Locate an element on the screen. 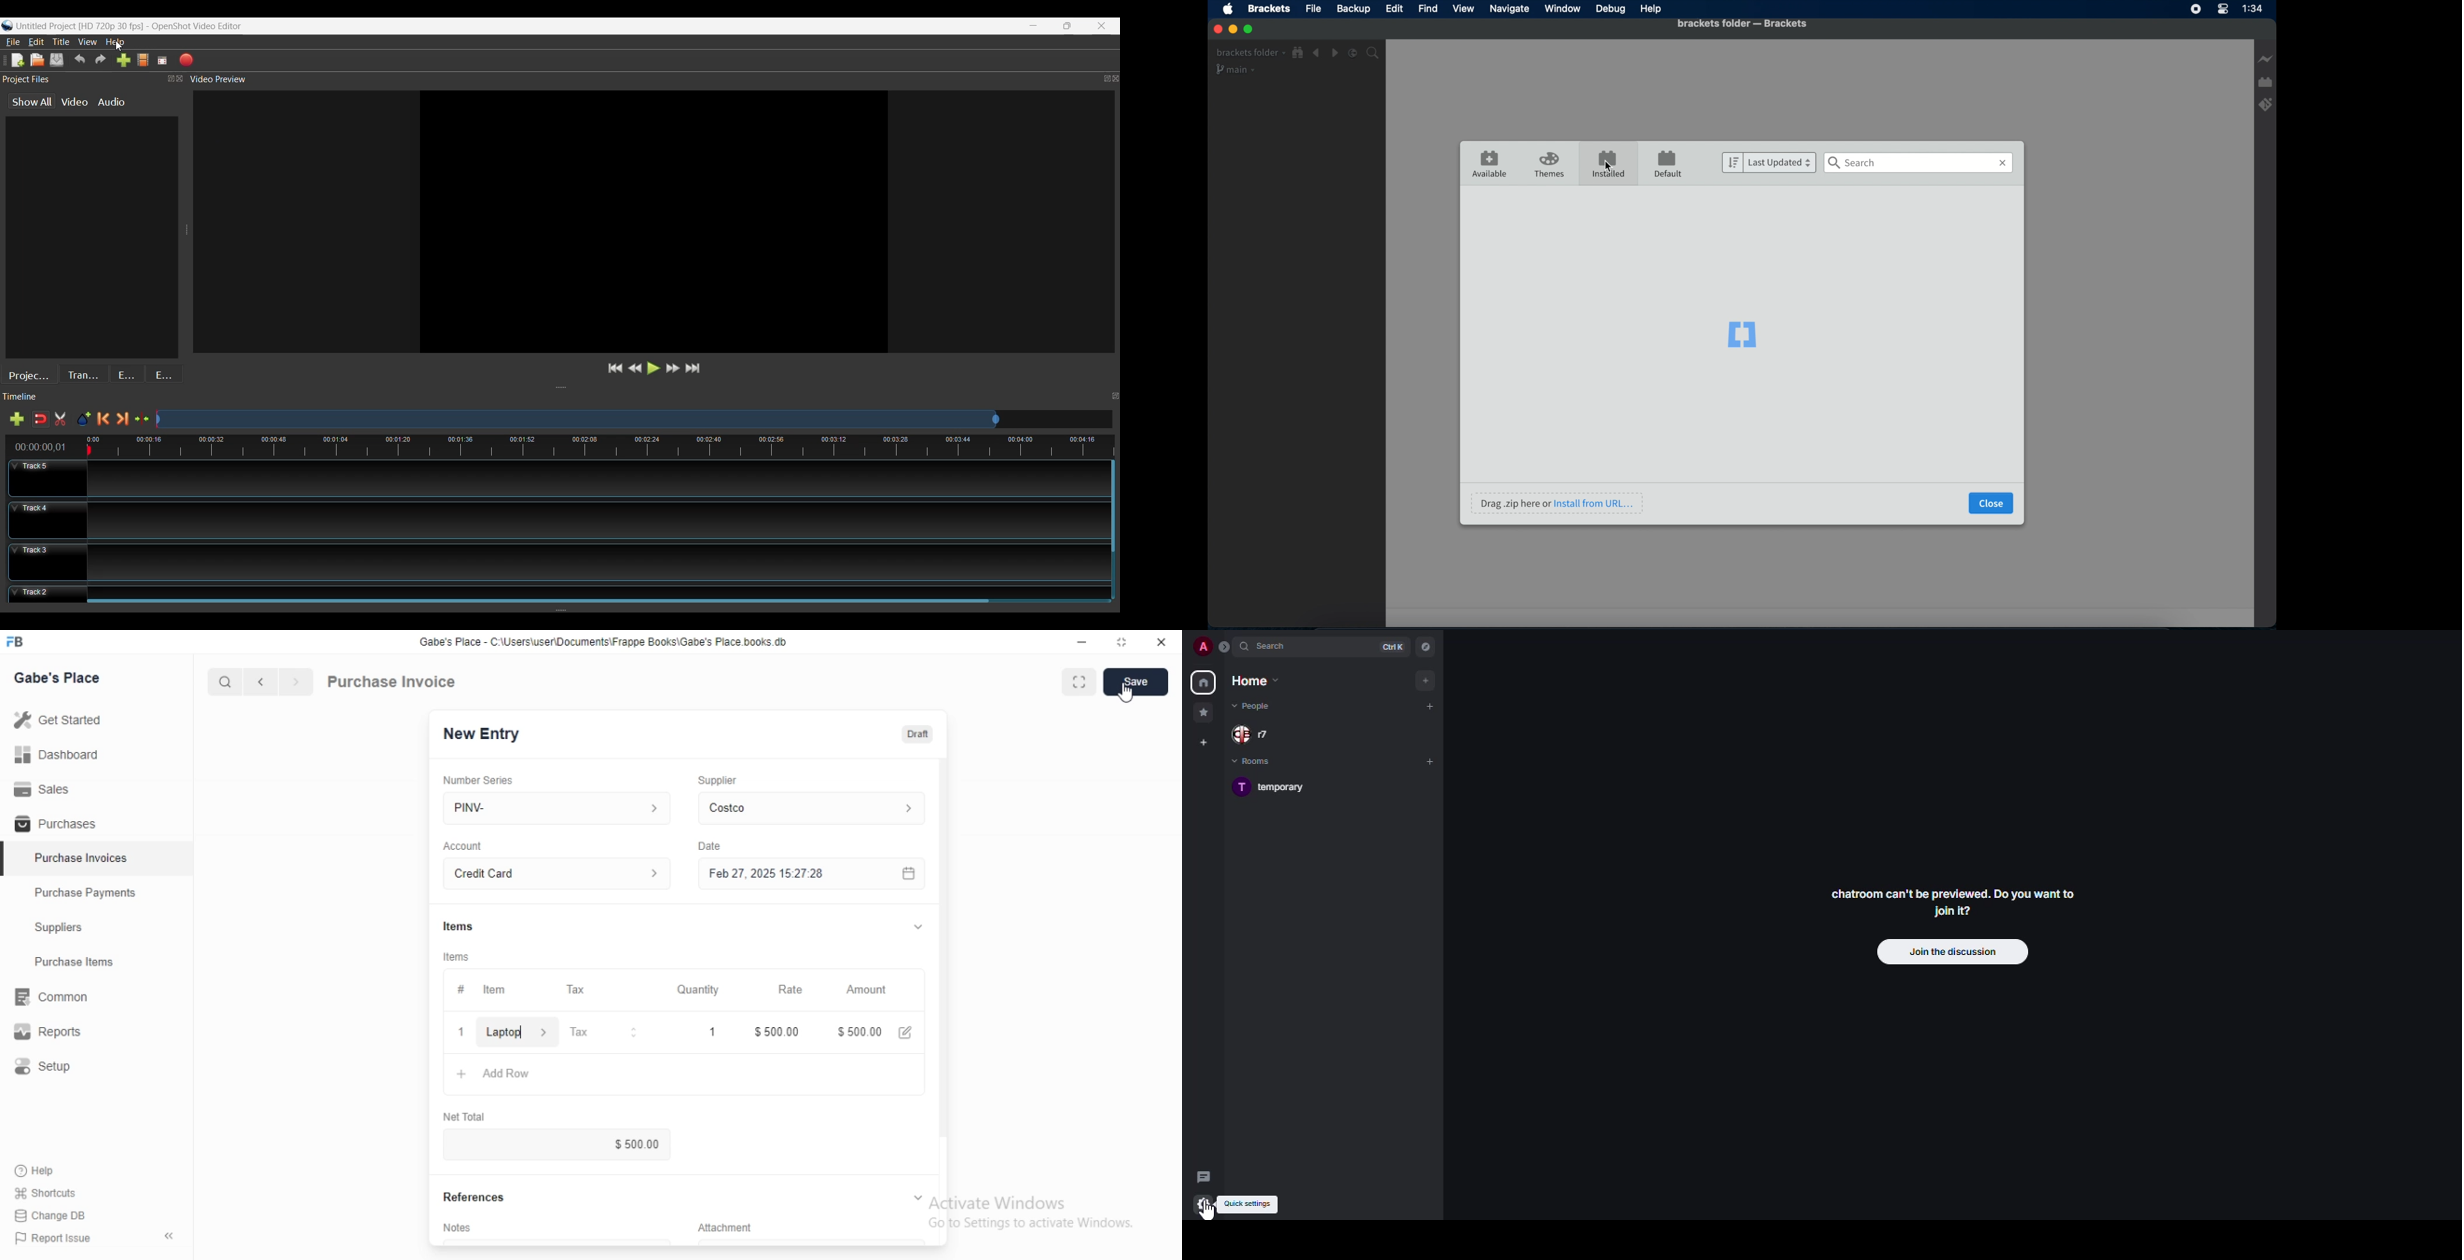 The width and height of the screenshot is (2464, 1260). Toggle between form and full width is located at coordinates (1080, 682).